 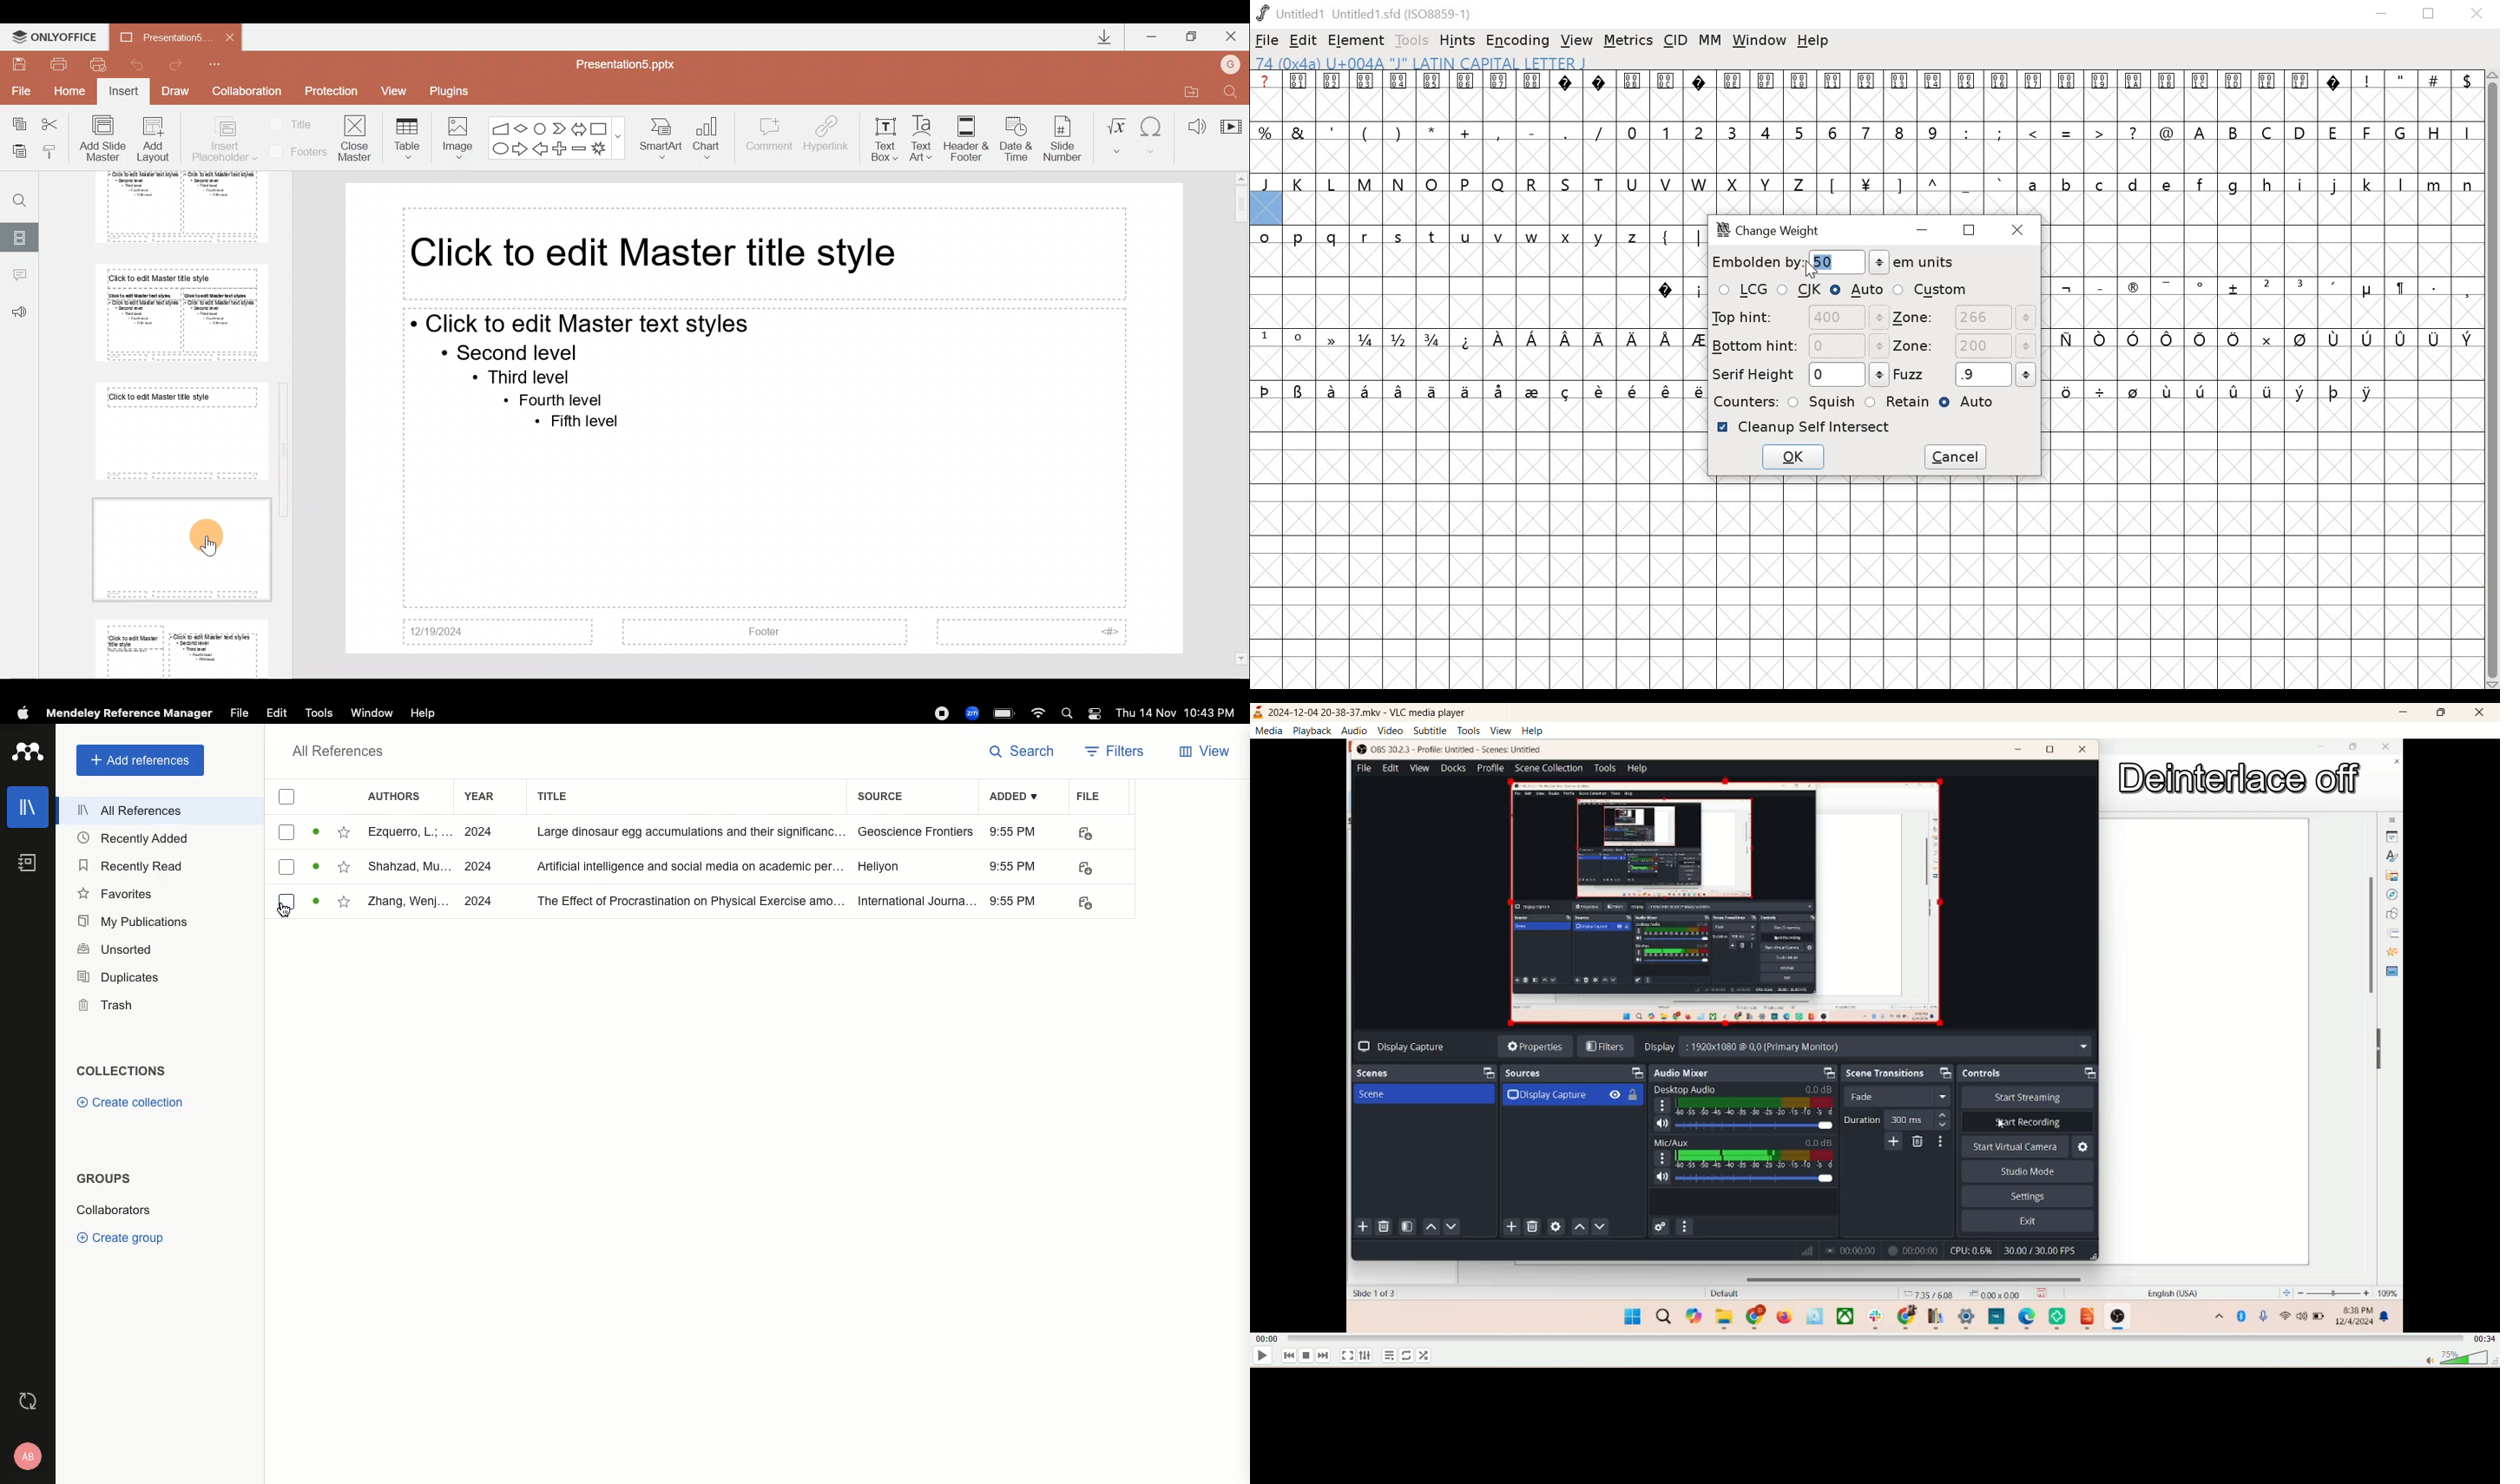 I want to click on Home, so click(x=72, y=94).